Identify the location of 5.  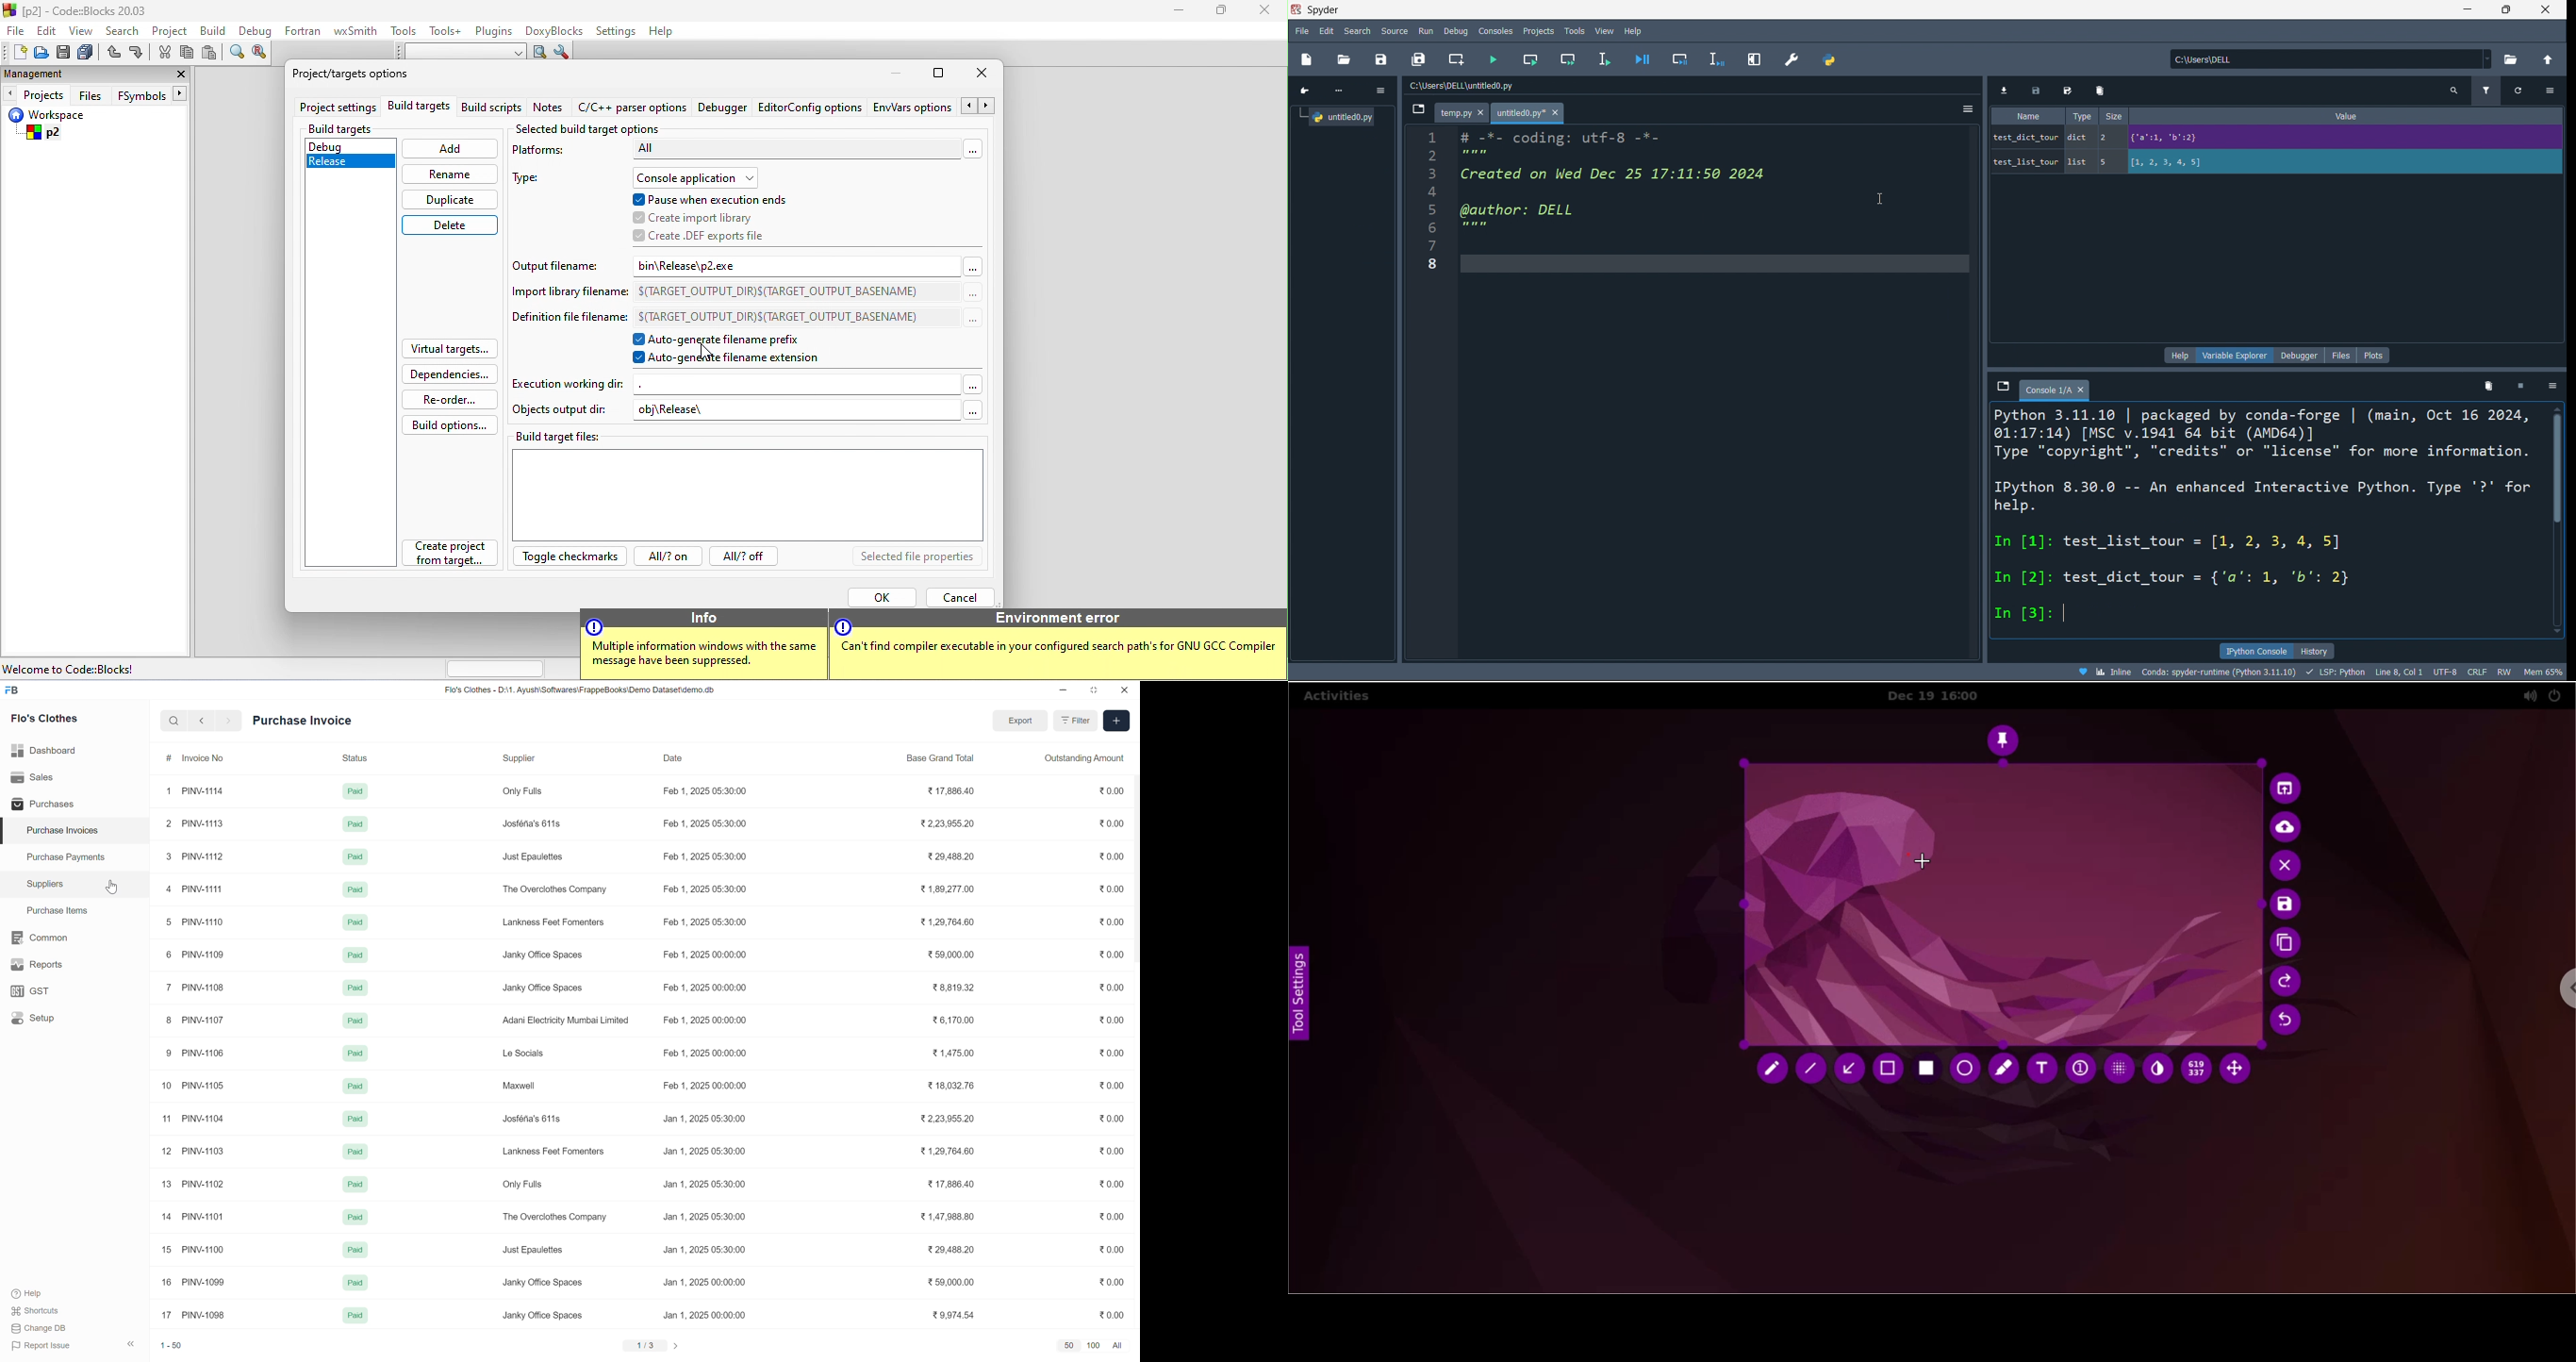
(166, 923).